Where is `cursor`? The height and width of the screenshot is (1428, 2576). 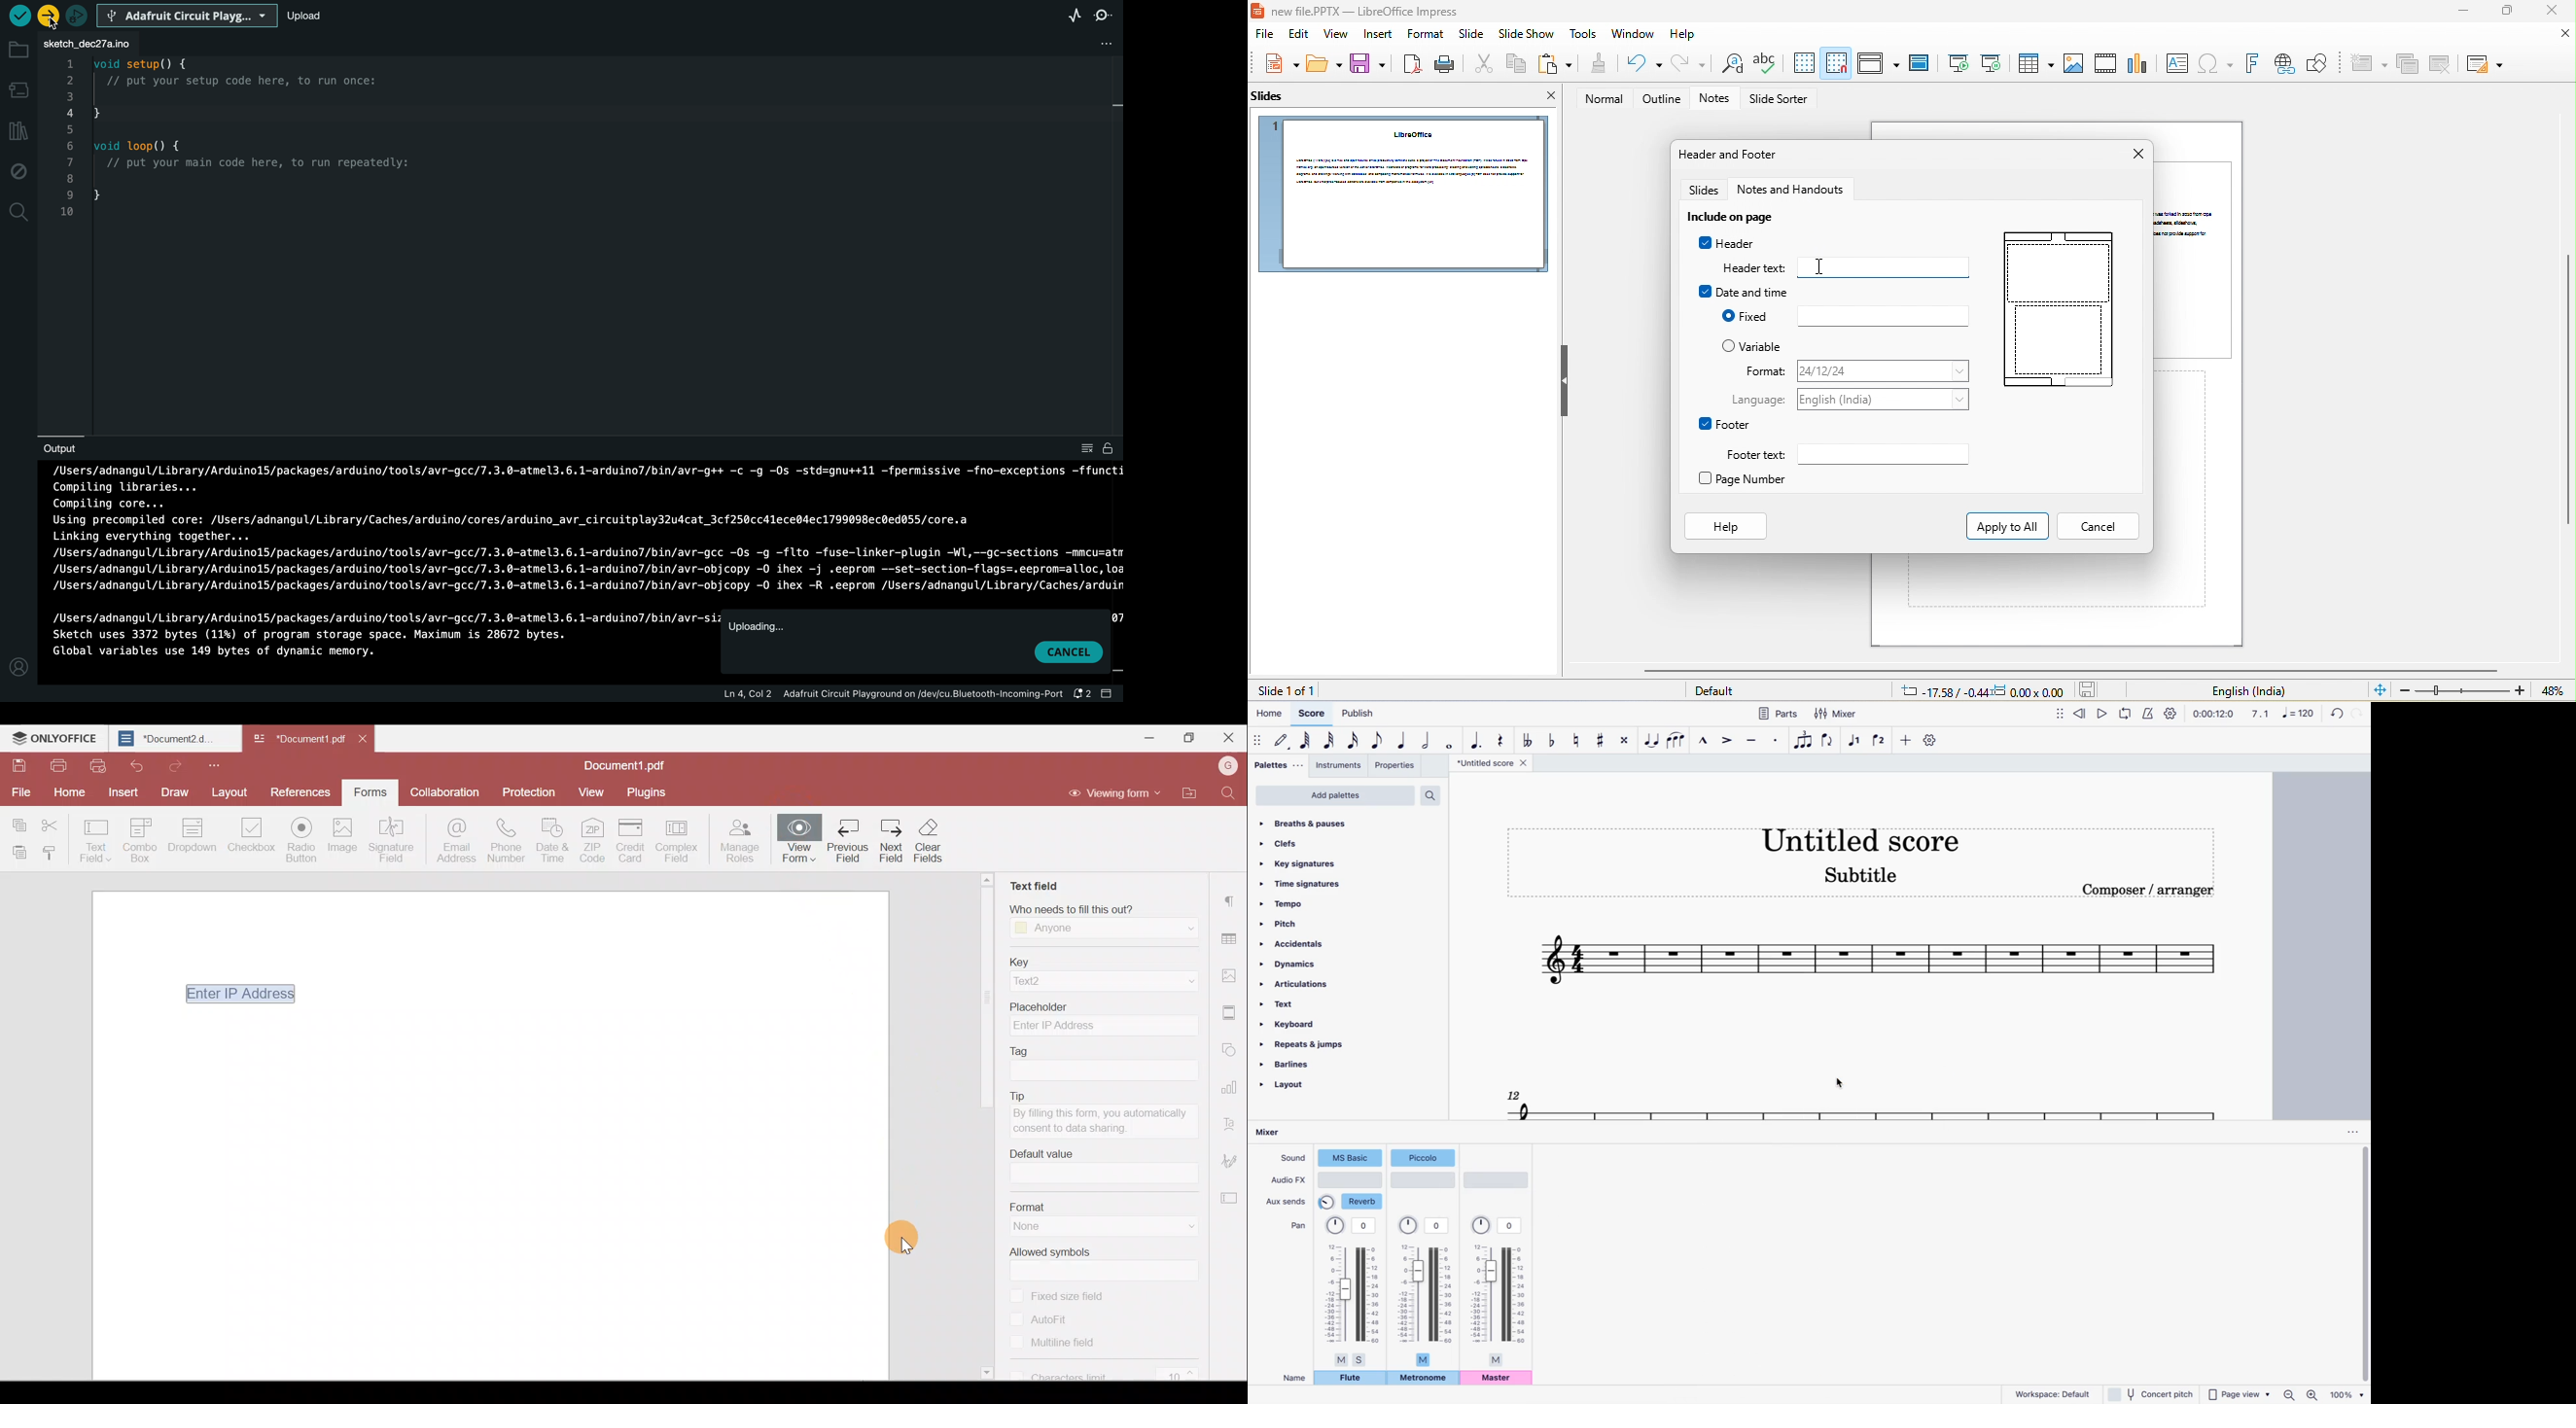
cursor is located at coordinates (1846, 1081).